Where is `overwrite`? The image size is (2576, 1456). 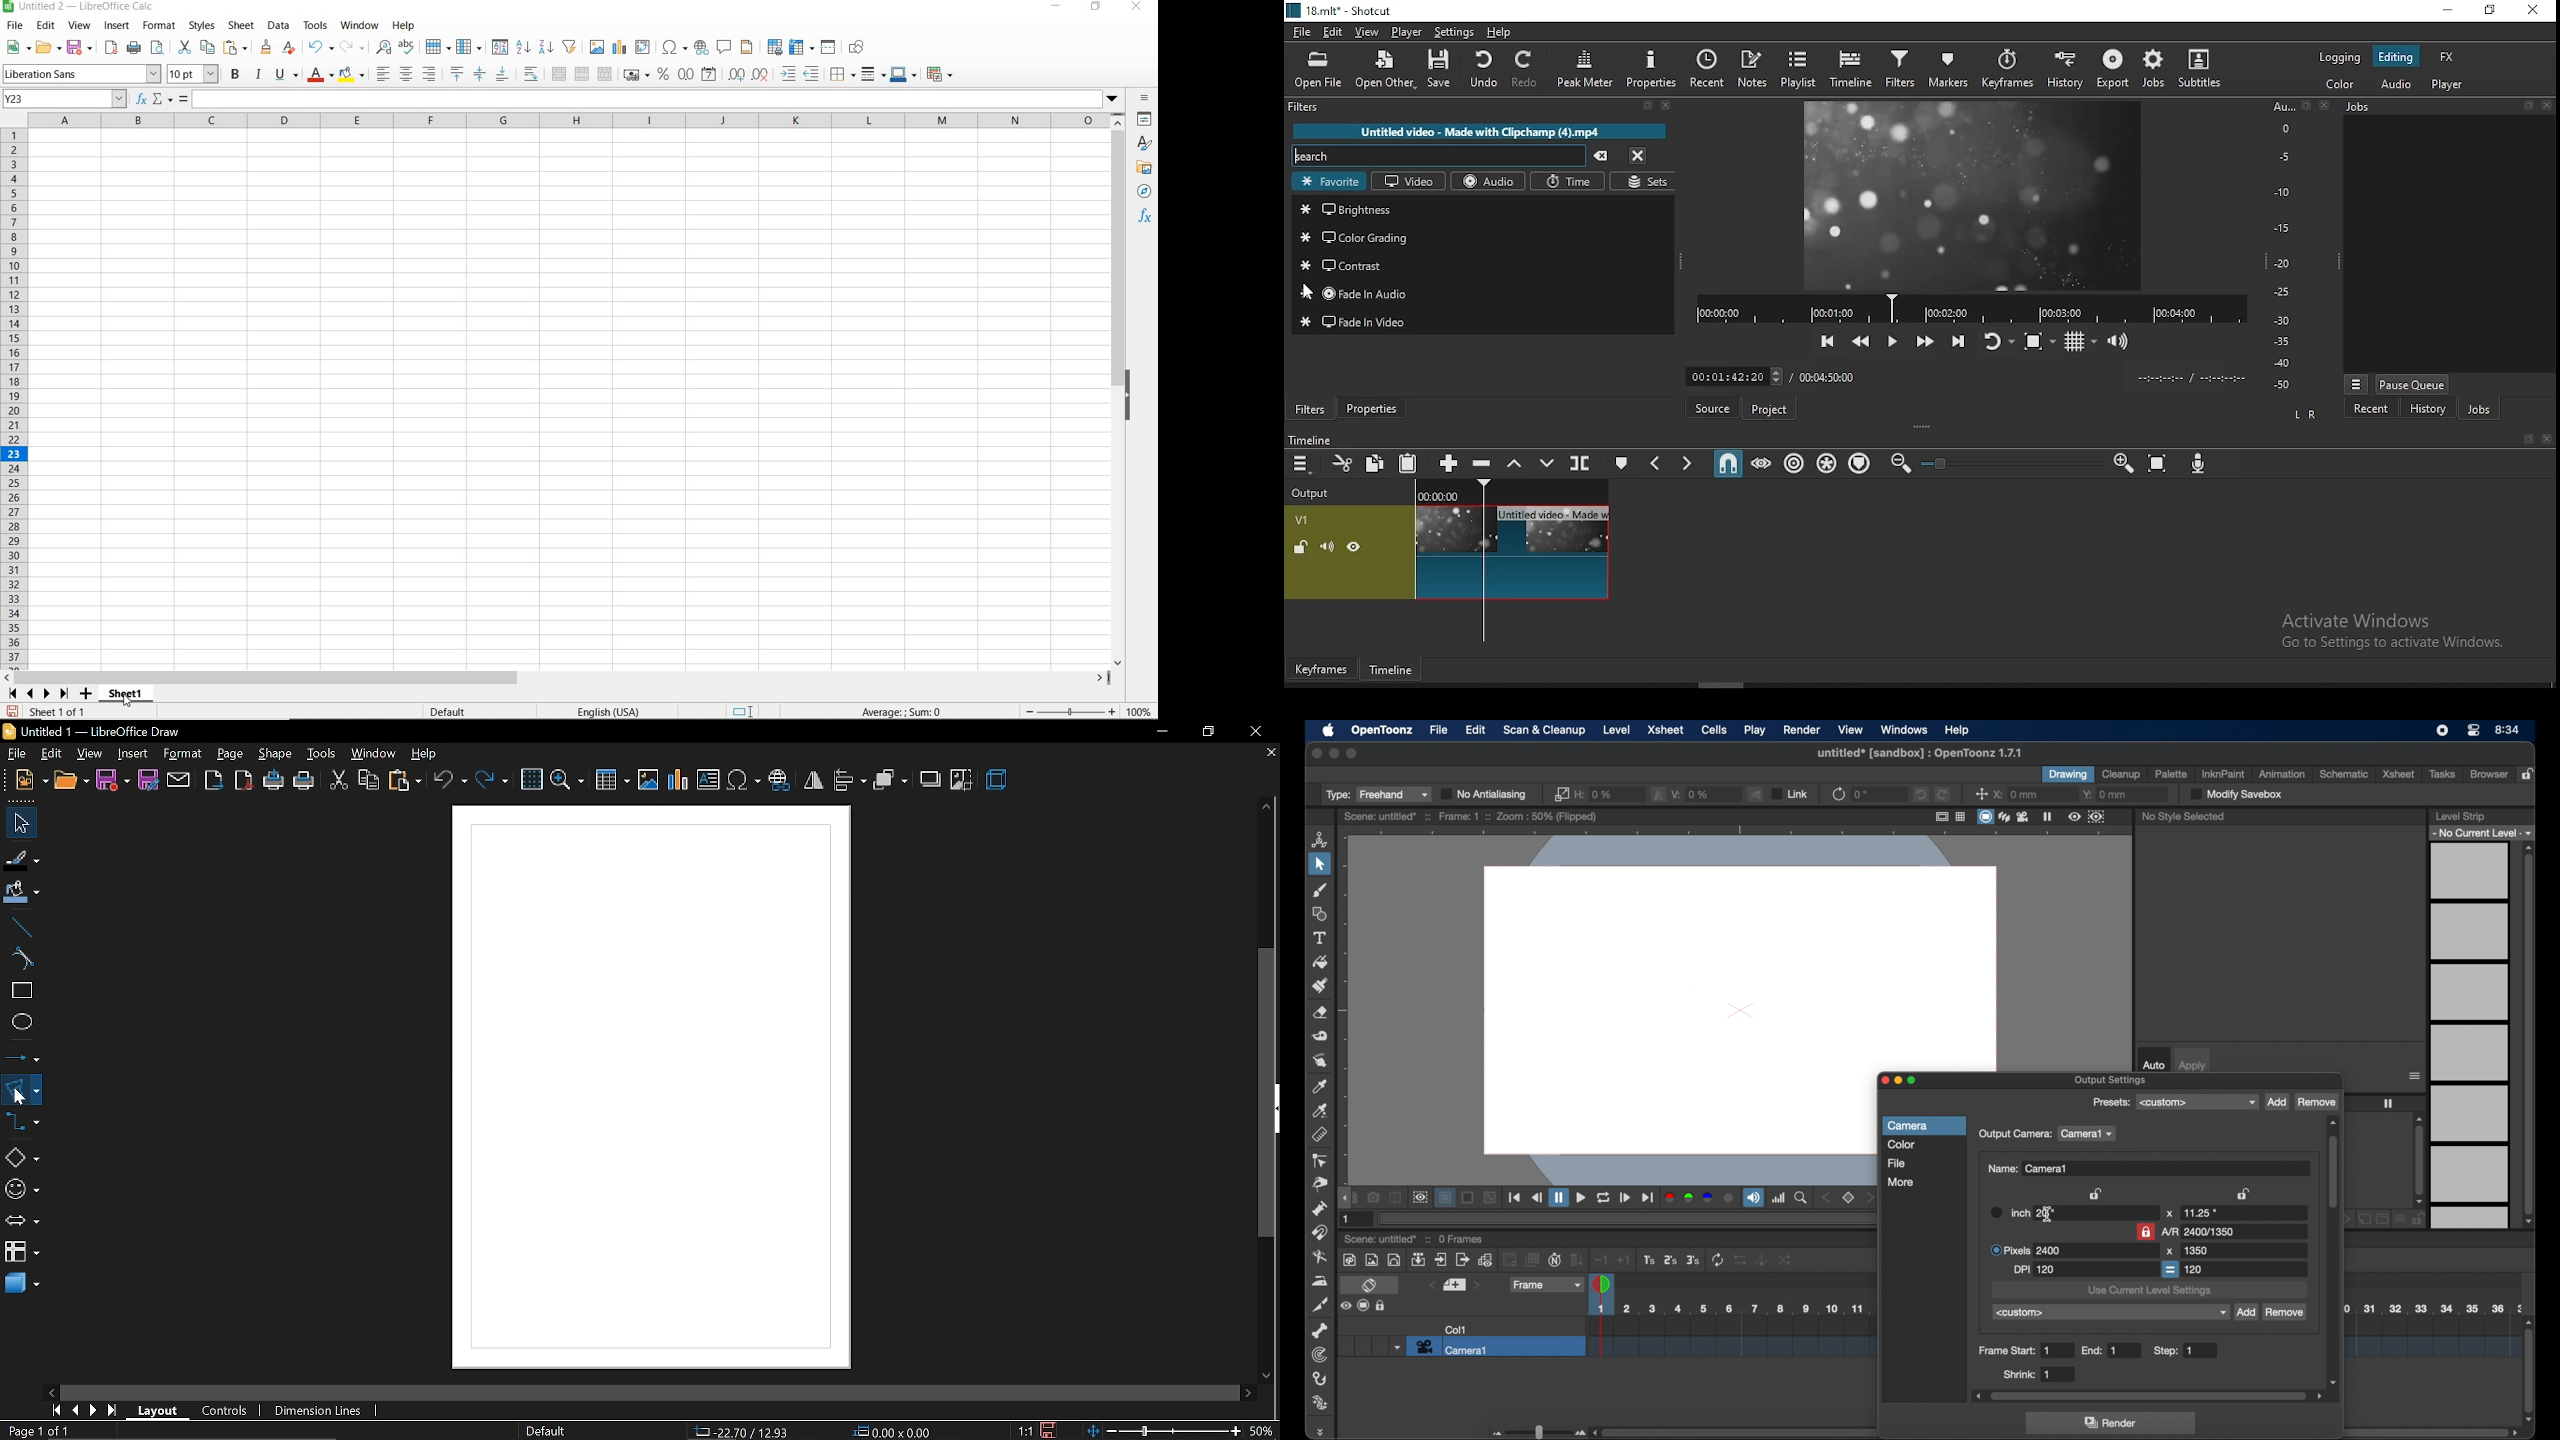 overwrite is located at coordinates (1546, 462).